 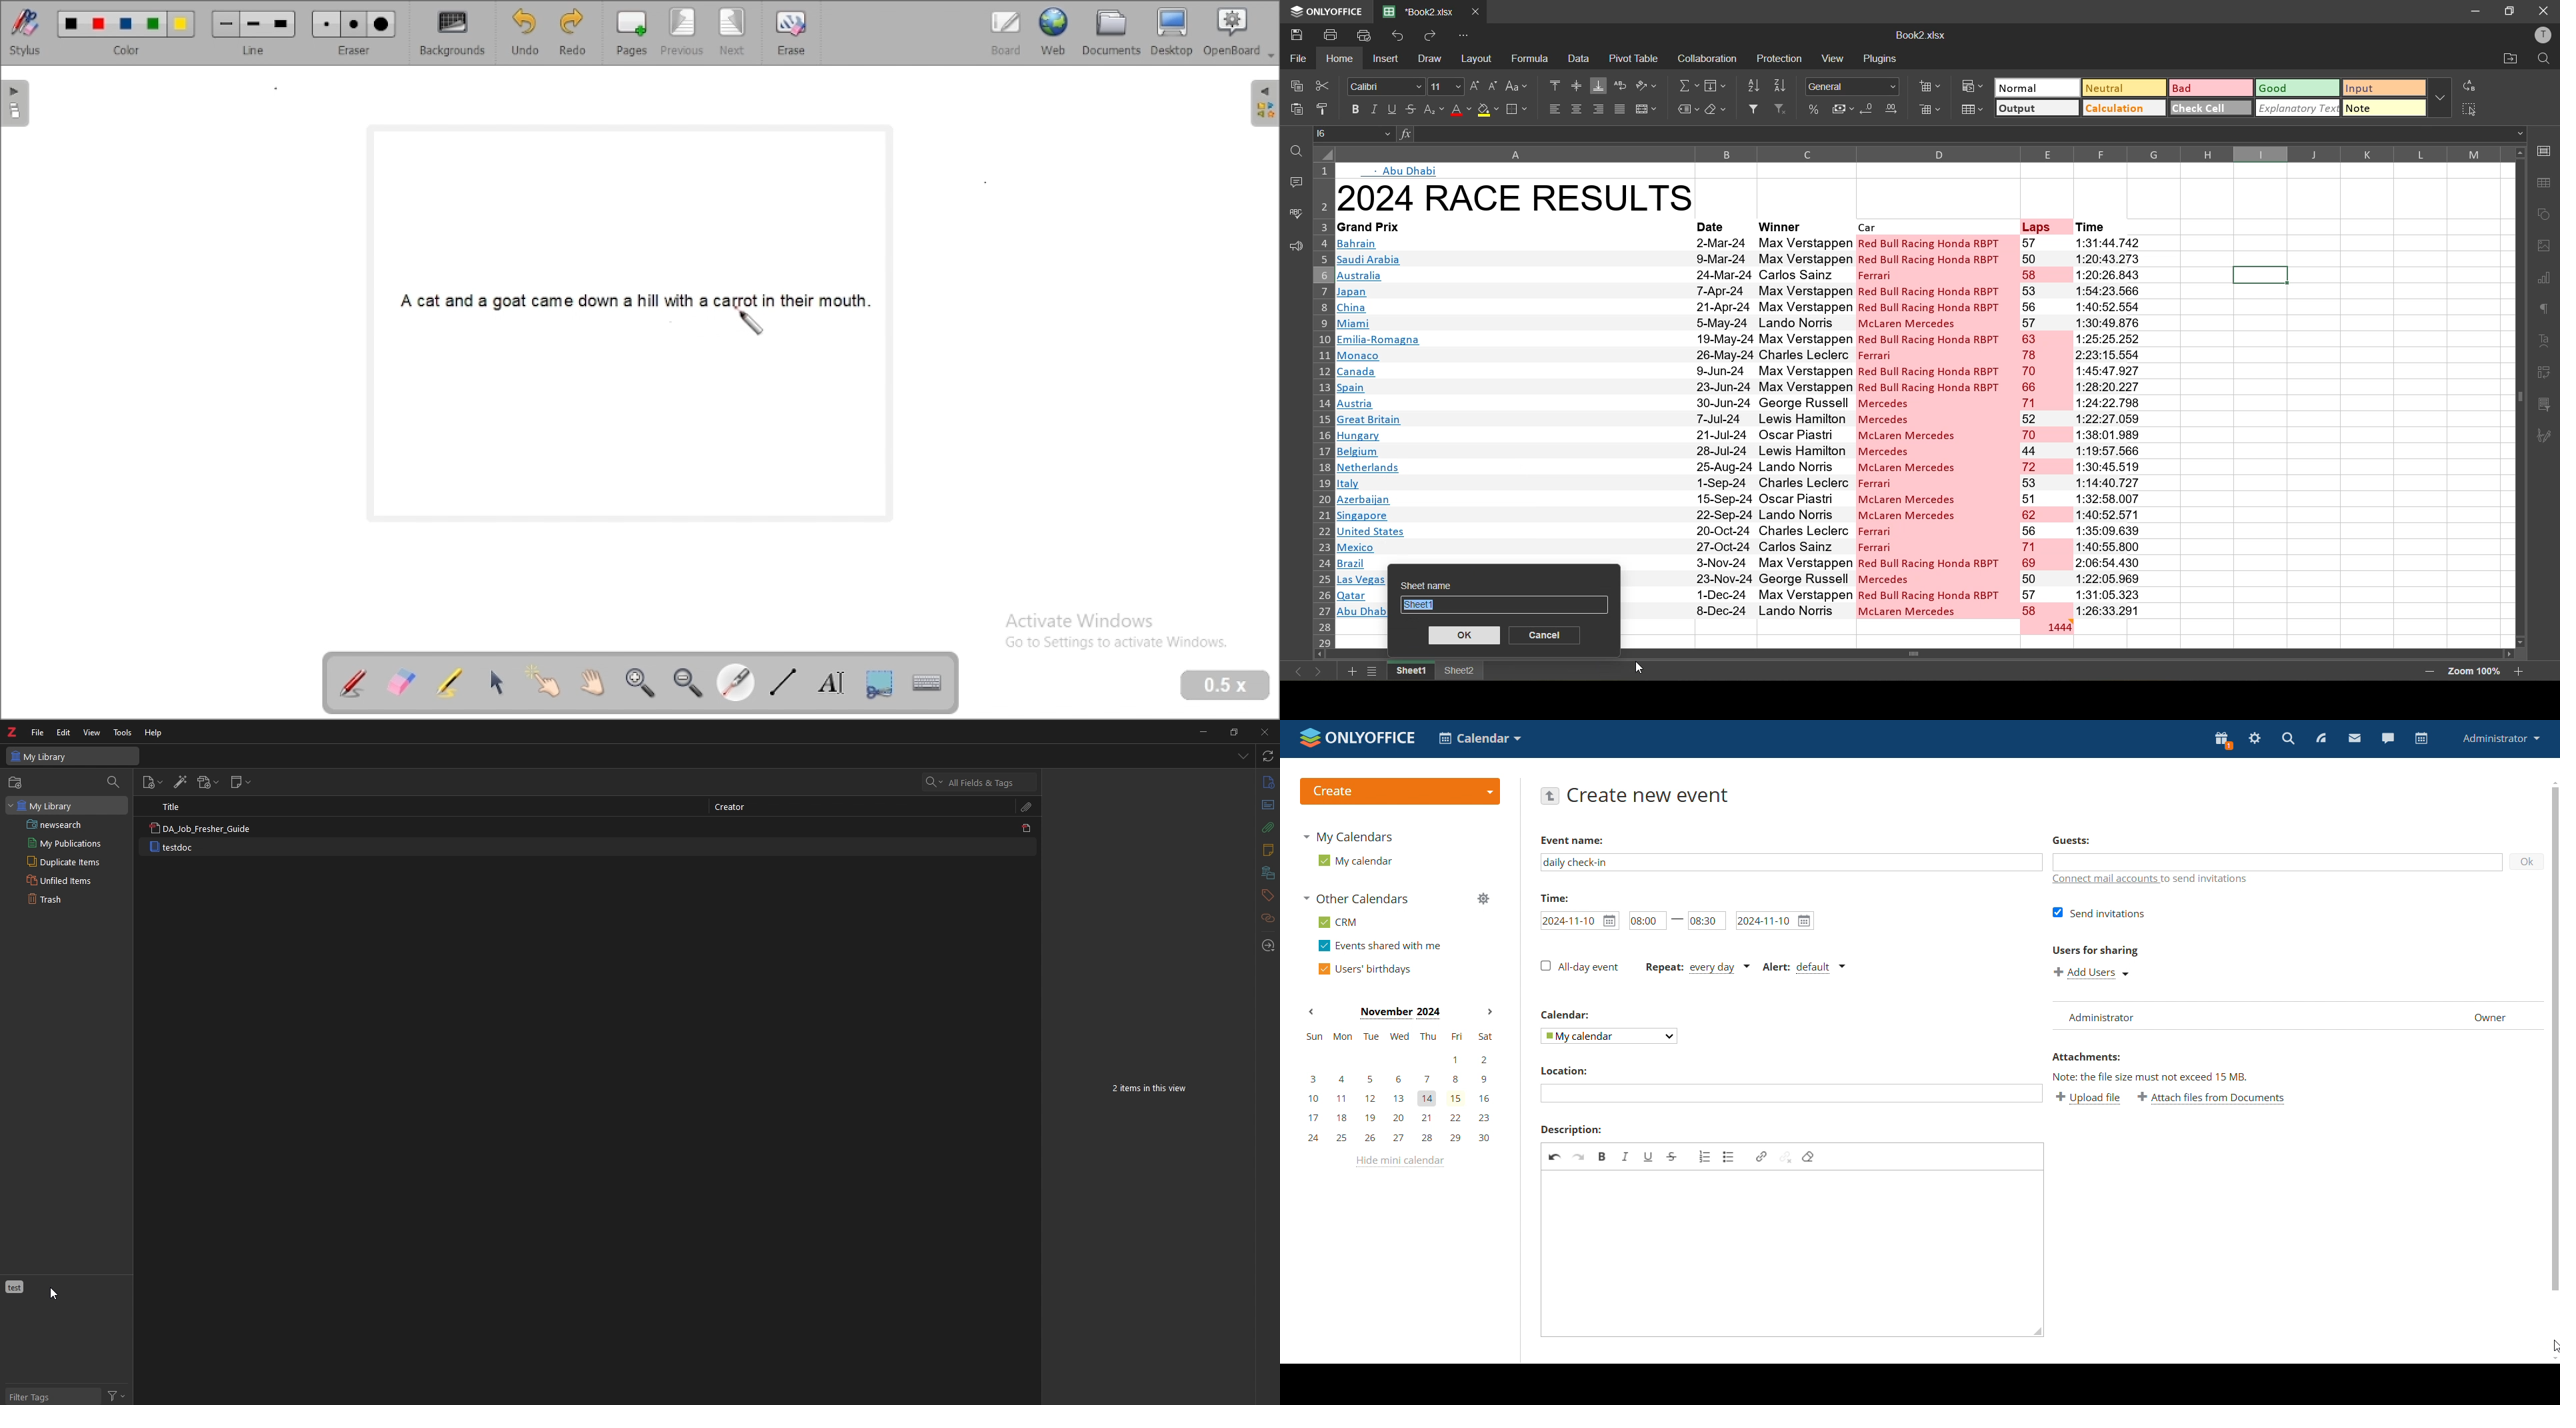 I want to click on print, so click(x=1329, y=35).